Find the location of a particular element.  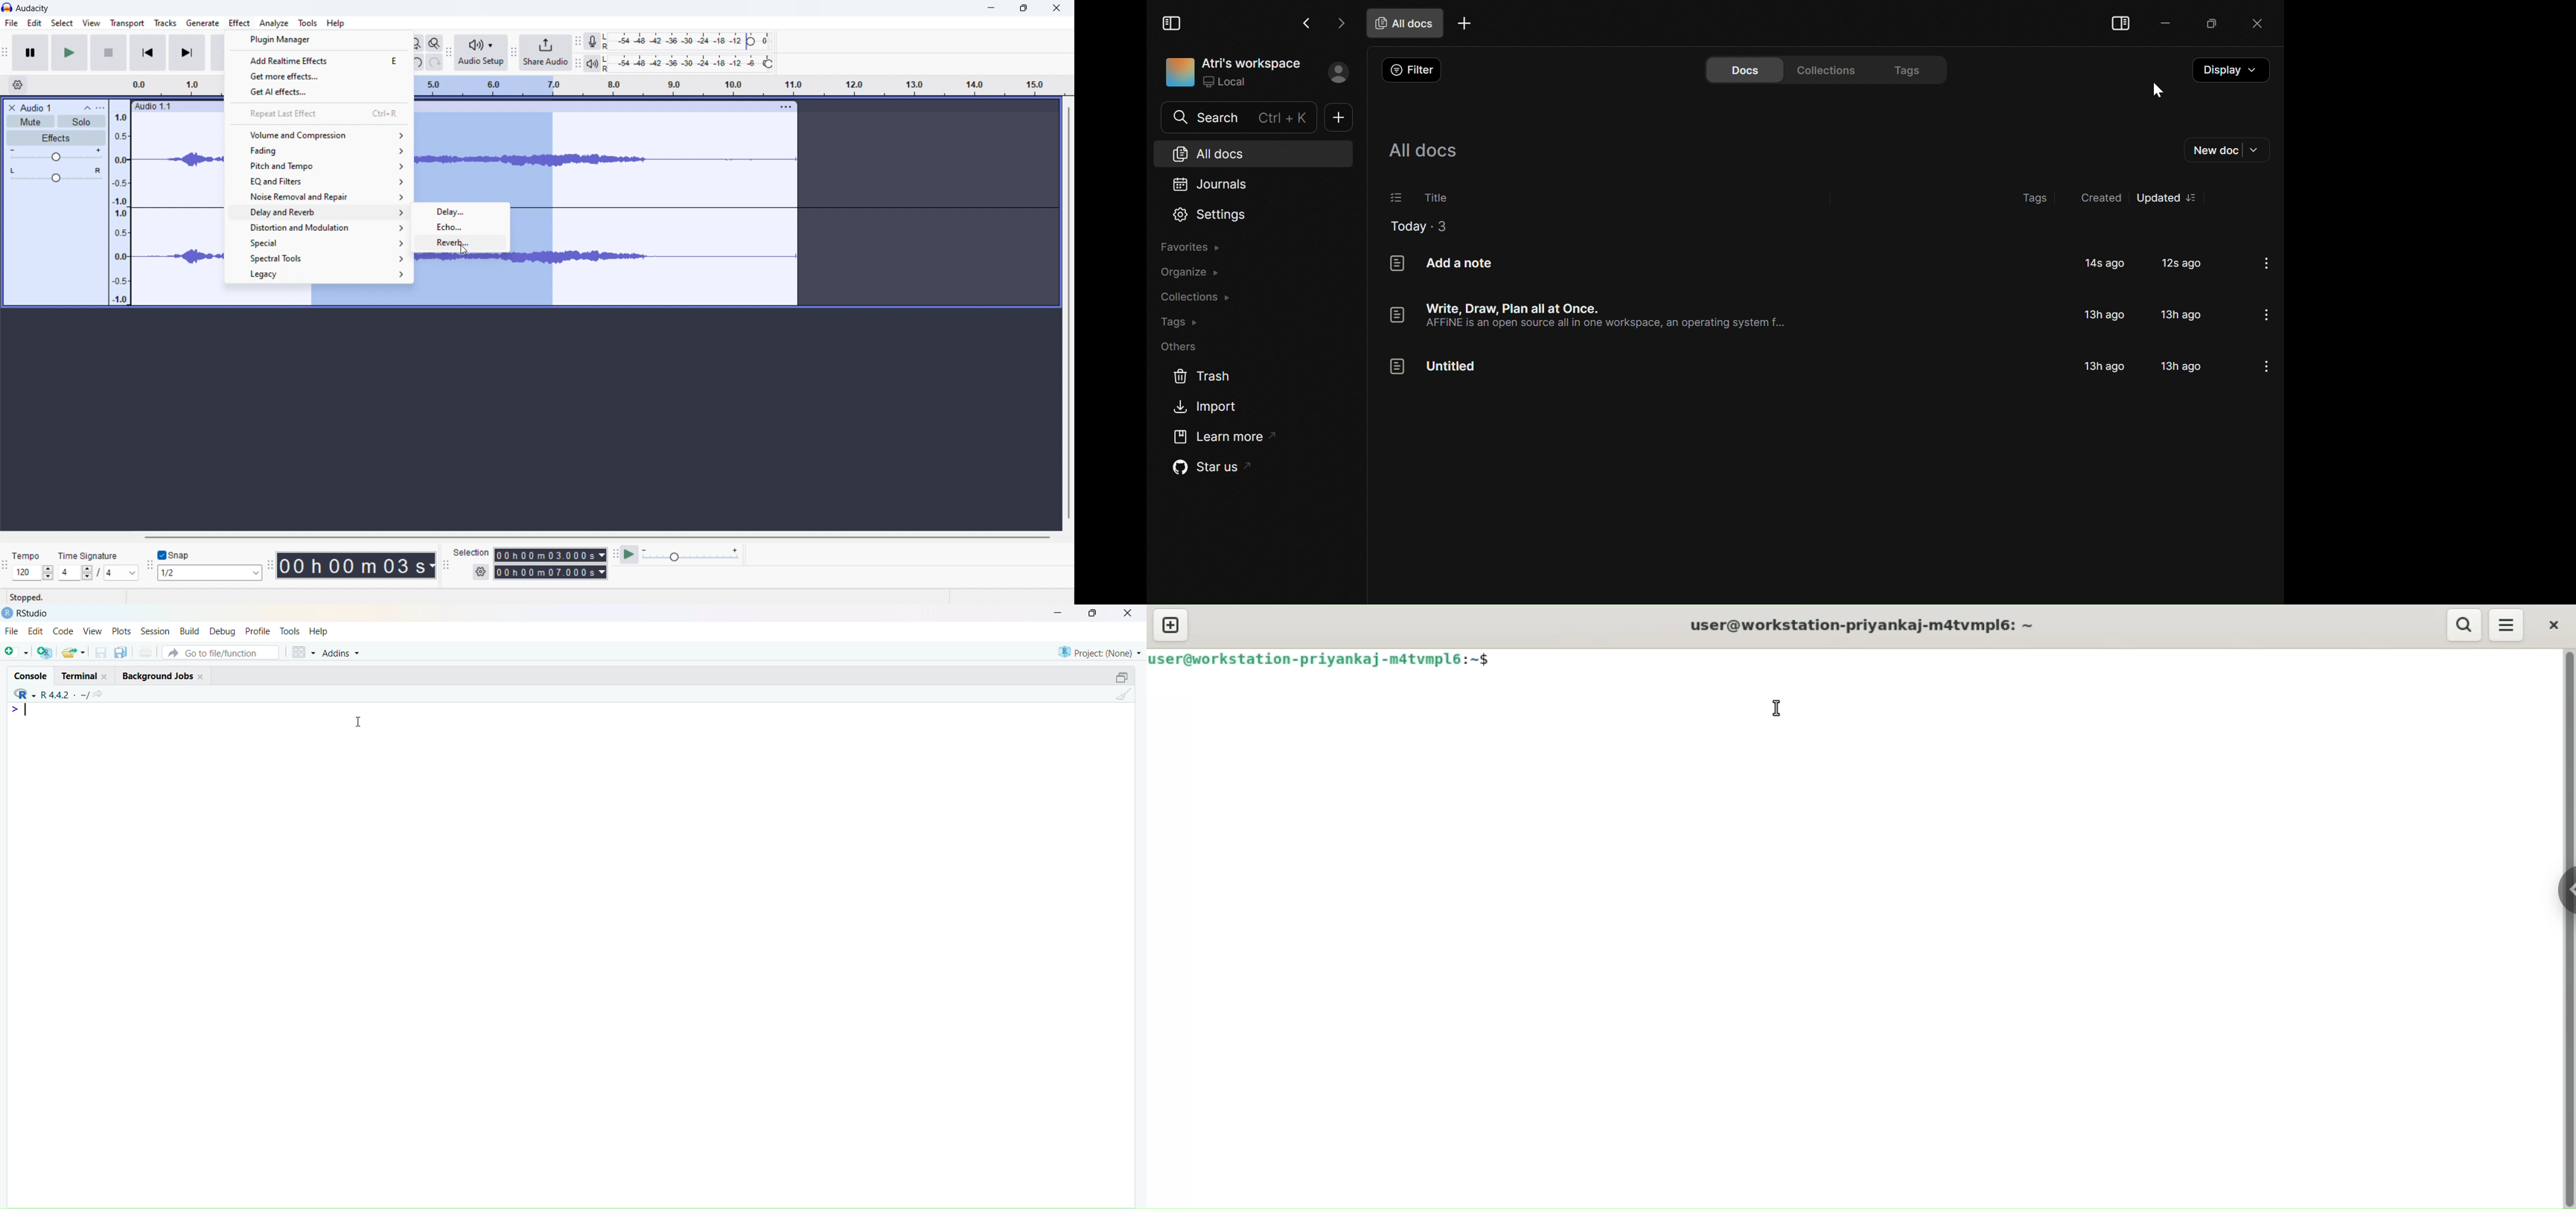

get AI effects.. is located at coordinates (320, 93).